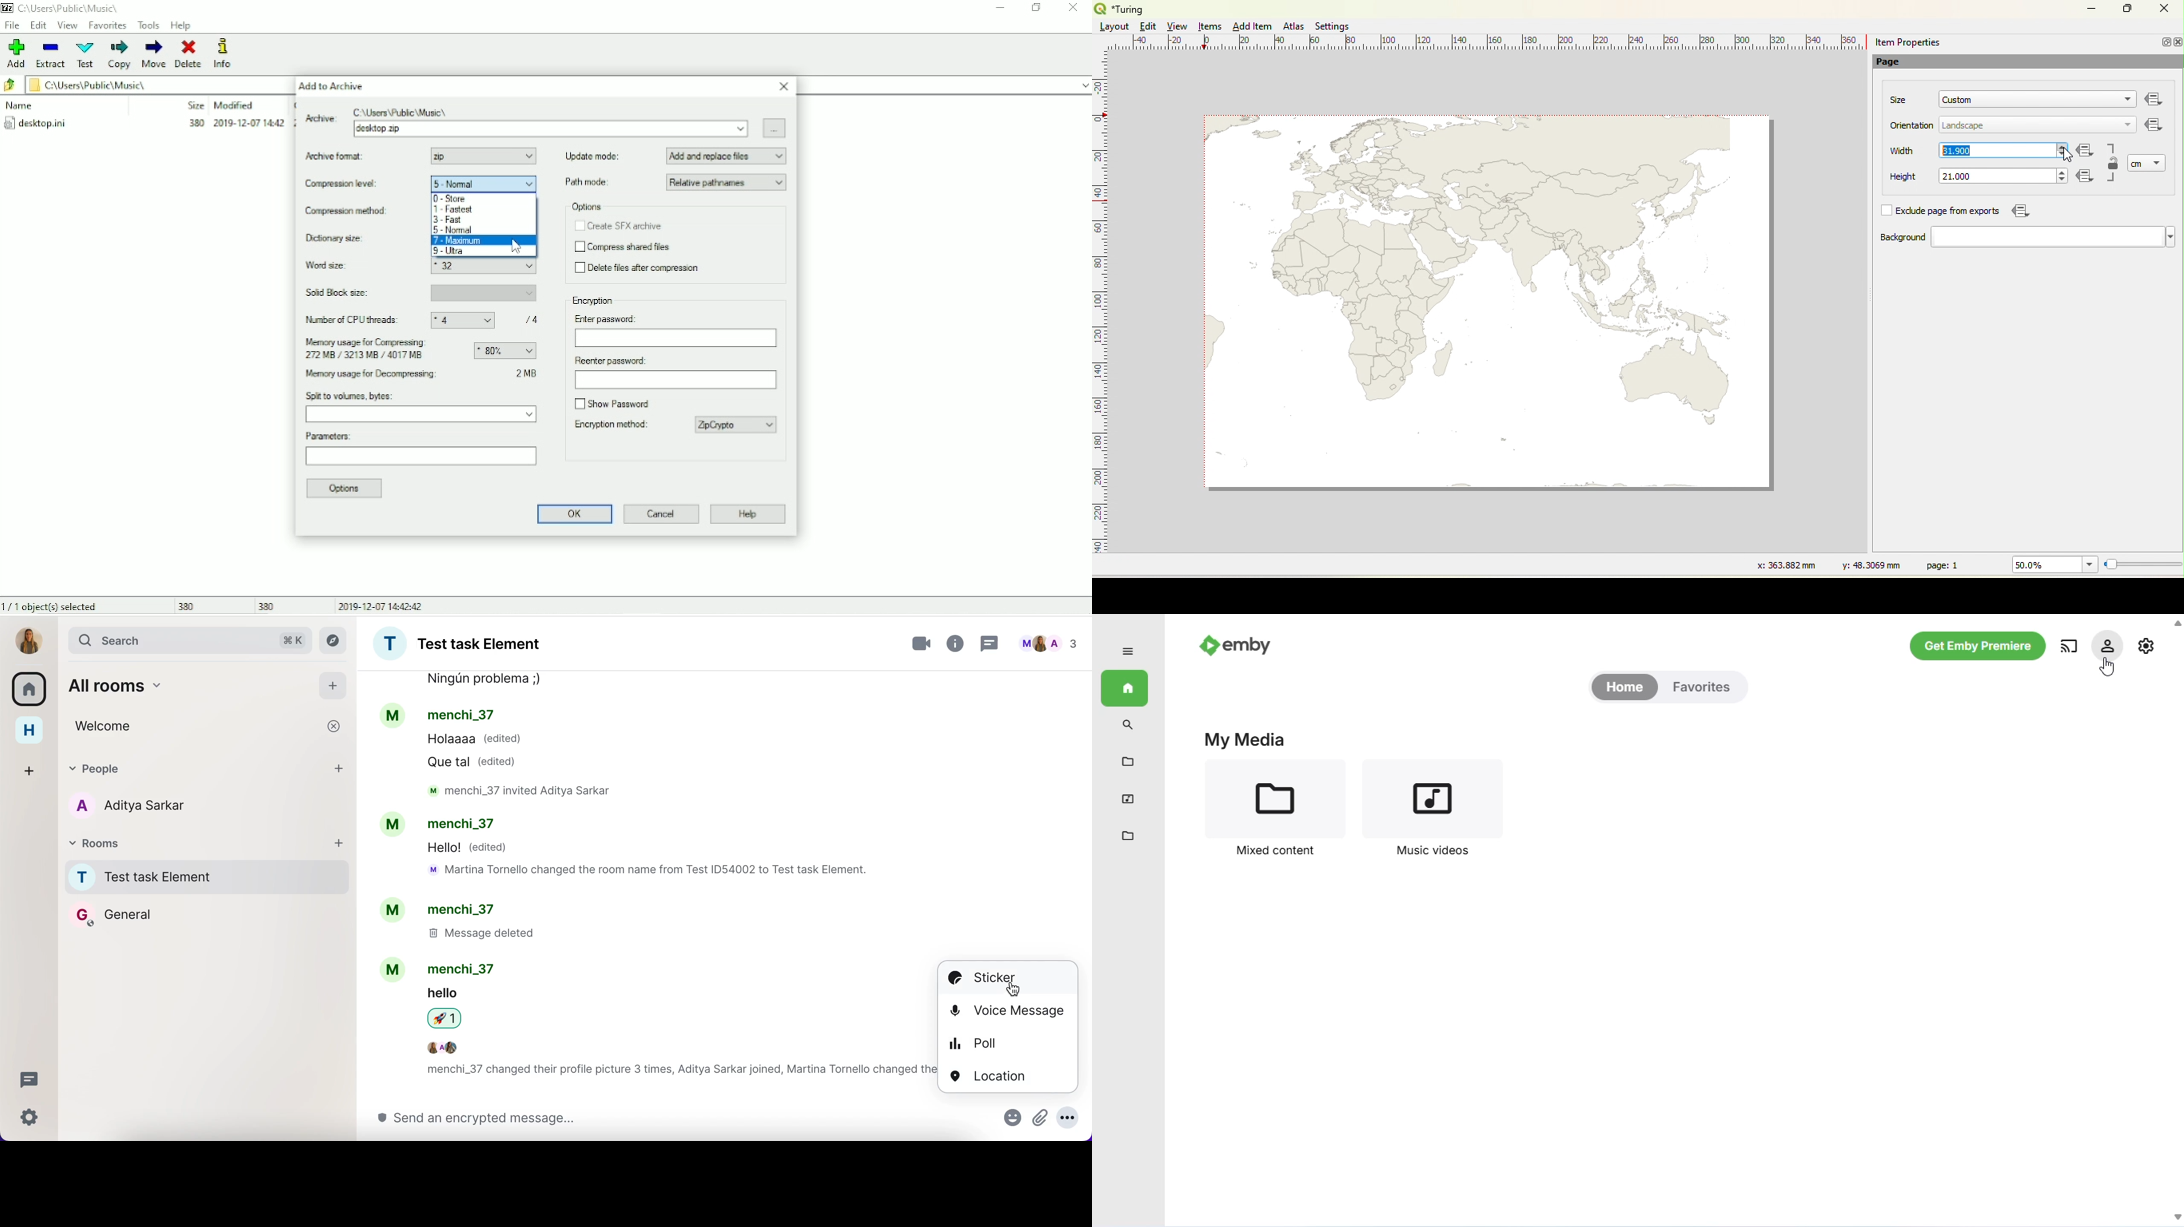 The width and height of the screenshot is (2184, 1232). What do you see at coordinates (201, 899) in the screenshot?
I see `rooms names` at bounding box center [201, 899].